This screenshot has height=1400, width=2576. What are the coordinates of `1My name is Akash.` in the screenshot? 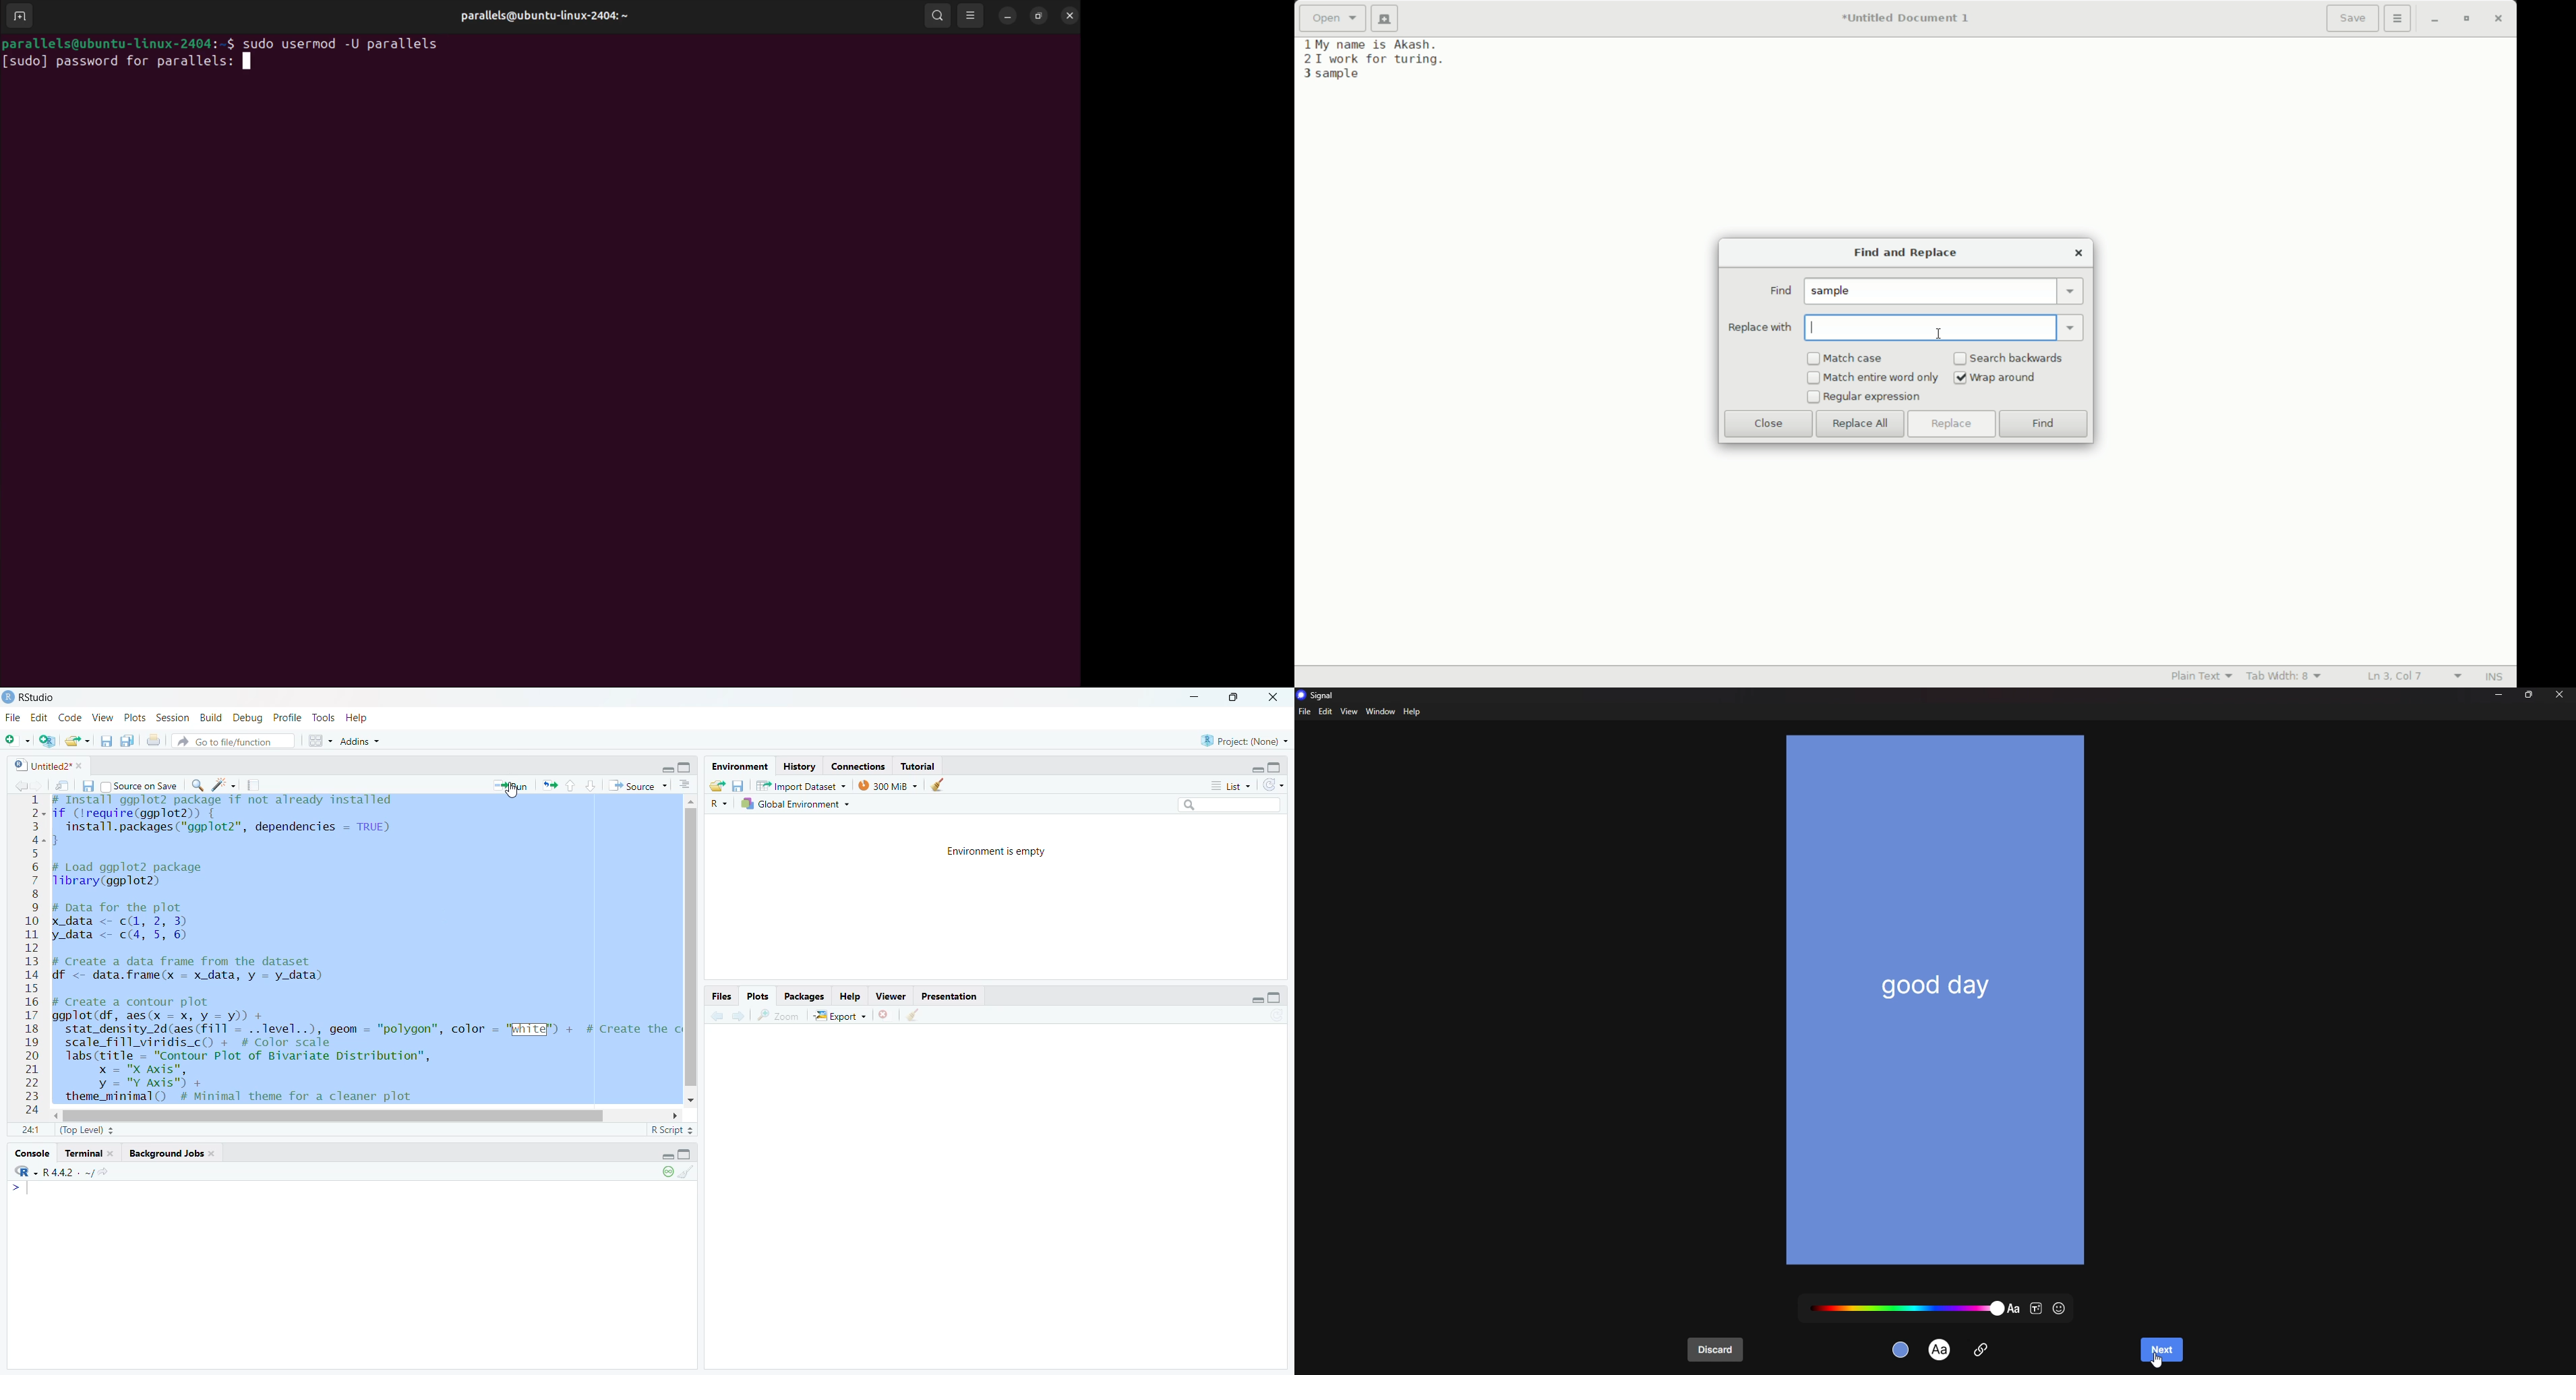 It's located at (1373, 44).